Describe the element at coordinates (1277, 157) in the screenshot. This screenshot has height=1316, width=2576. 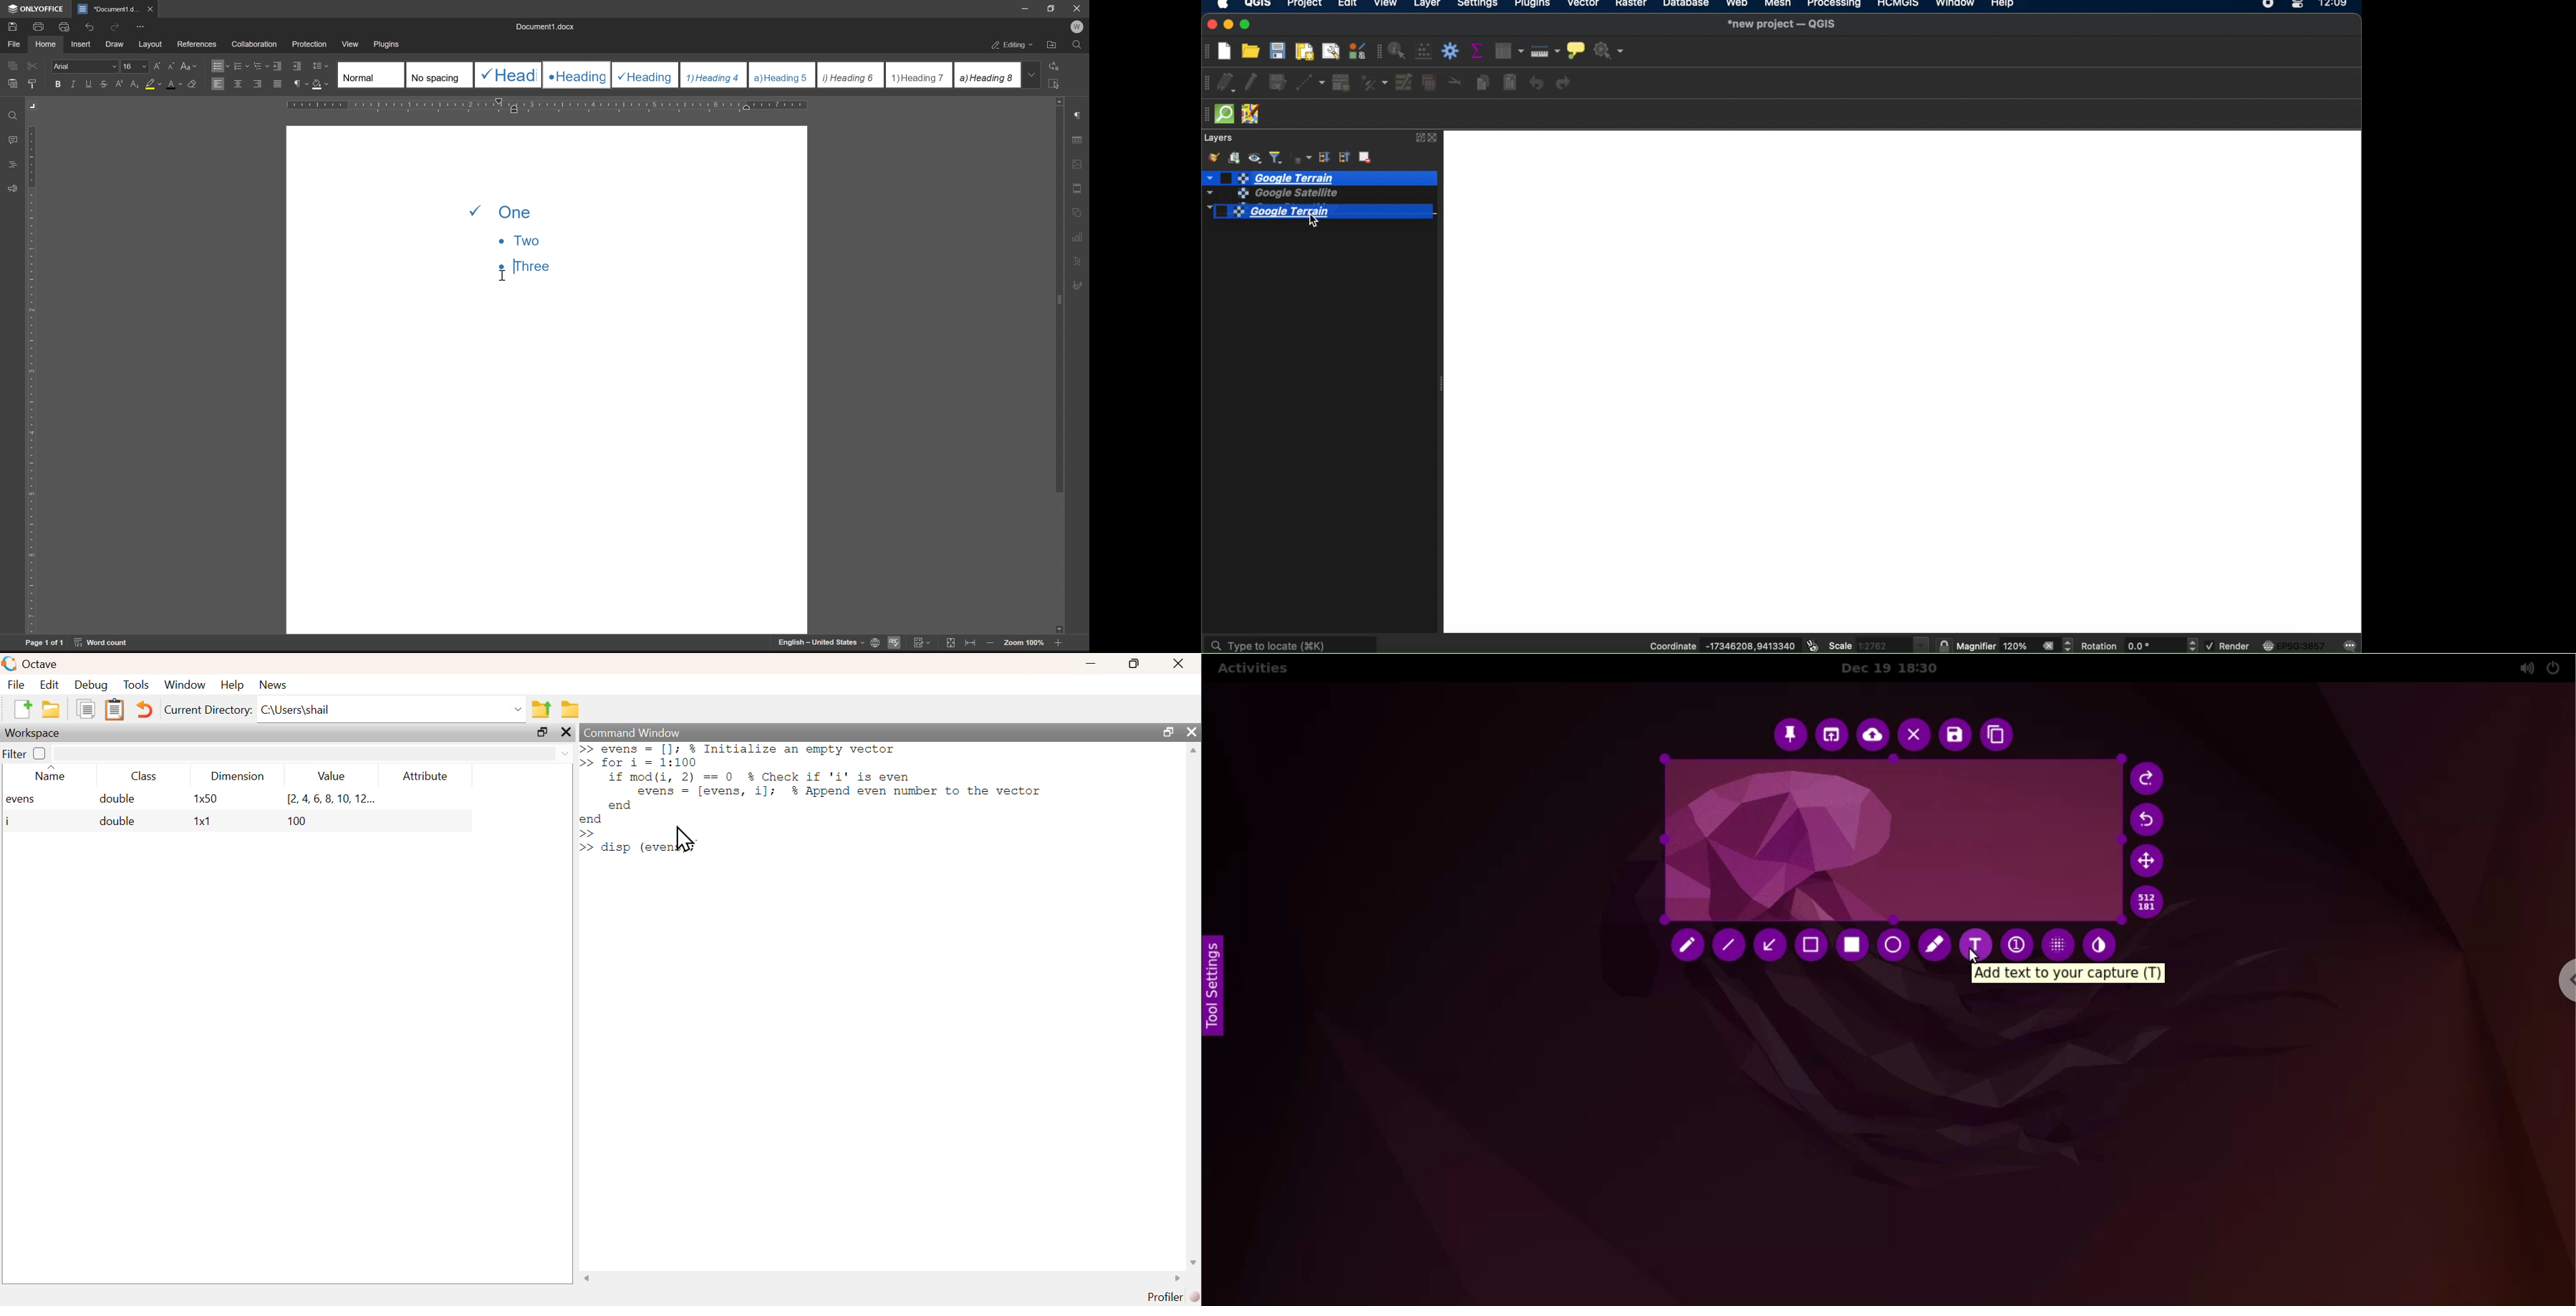
I see `filter legend` at that location.